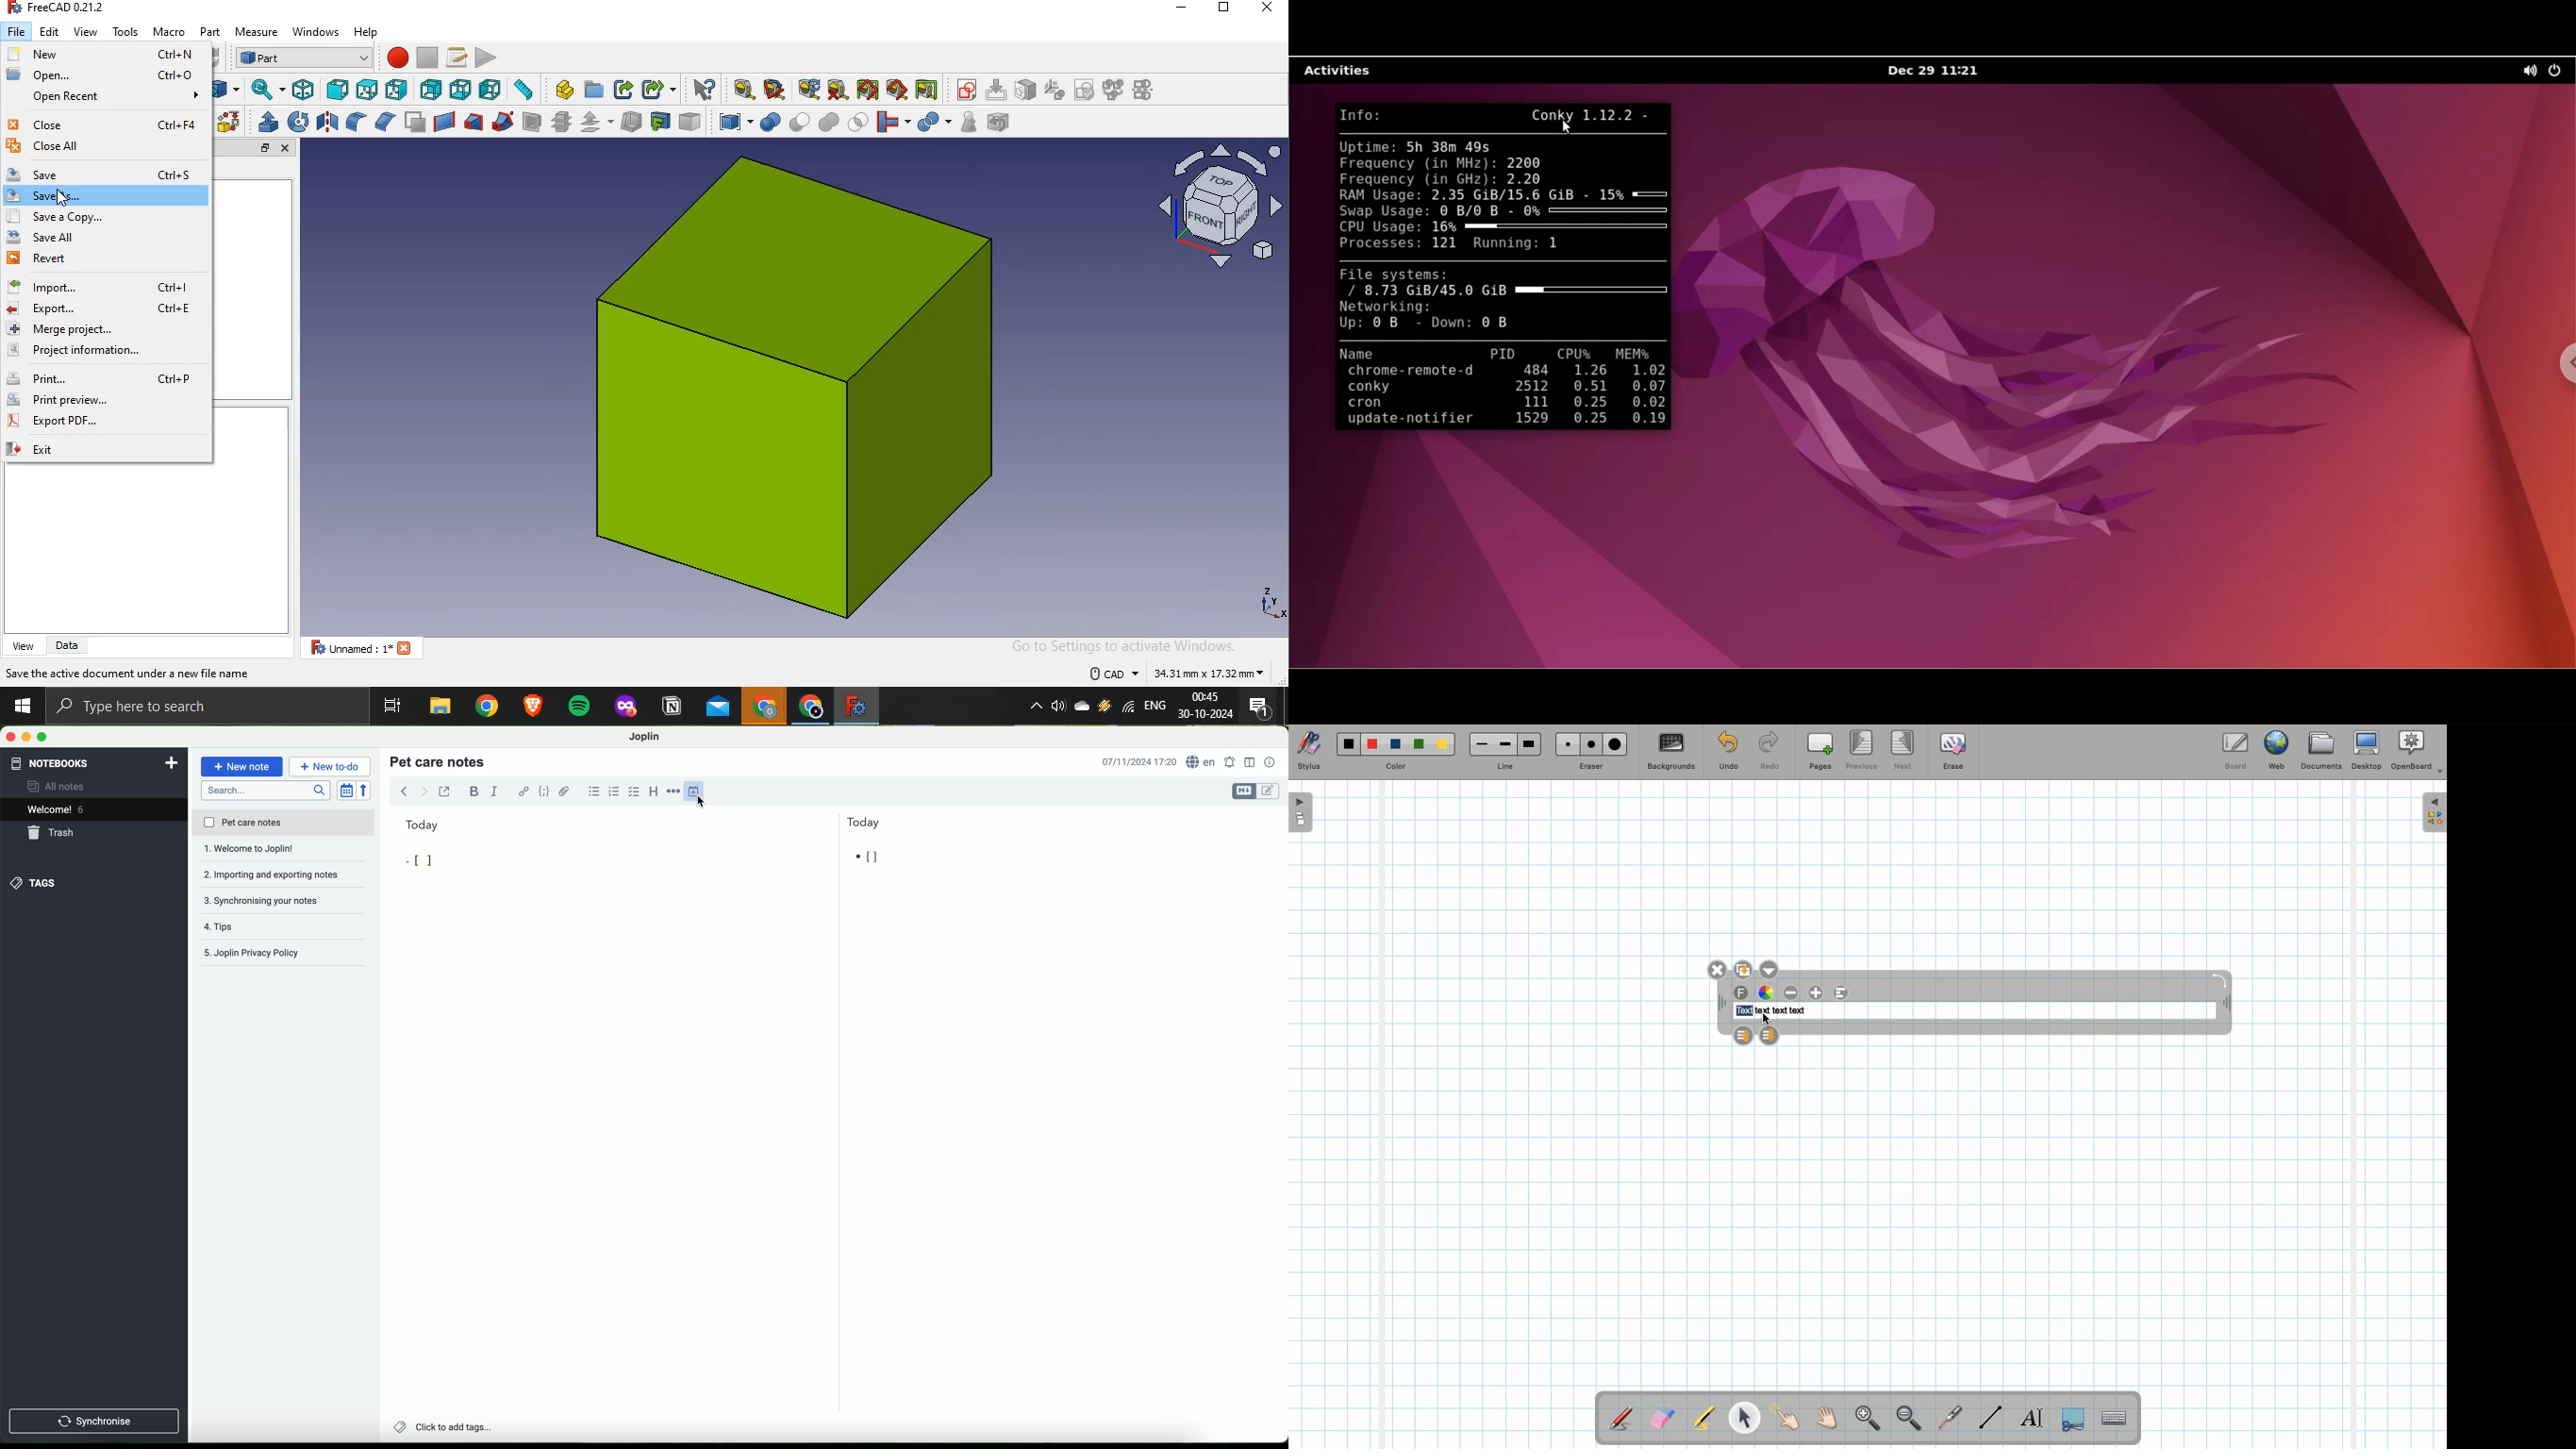 Image resolution: width=2576 pixels, height=1456 pixels. I want to click on bottom, so click(460, 90).